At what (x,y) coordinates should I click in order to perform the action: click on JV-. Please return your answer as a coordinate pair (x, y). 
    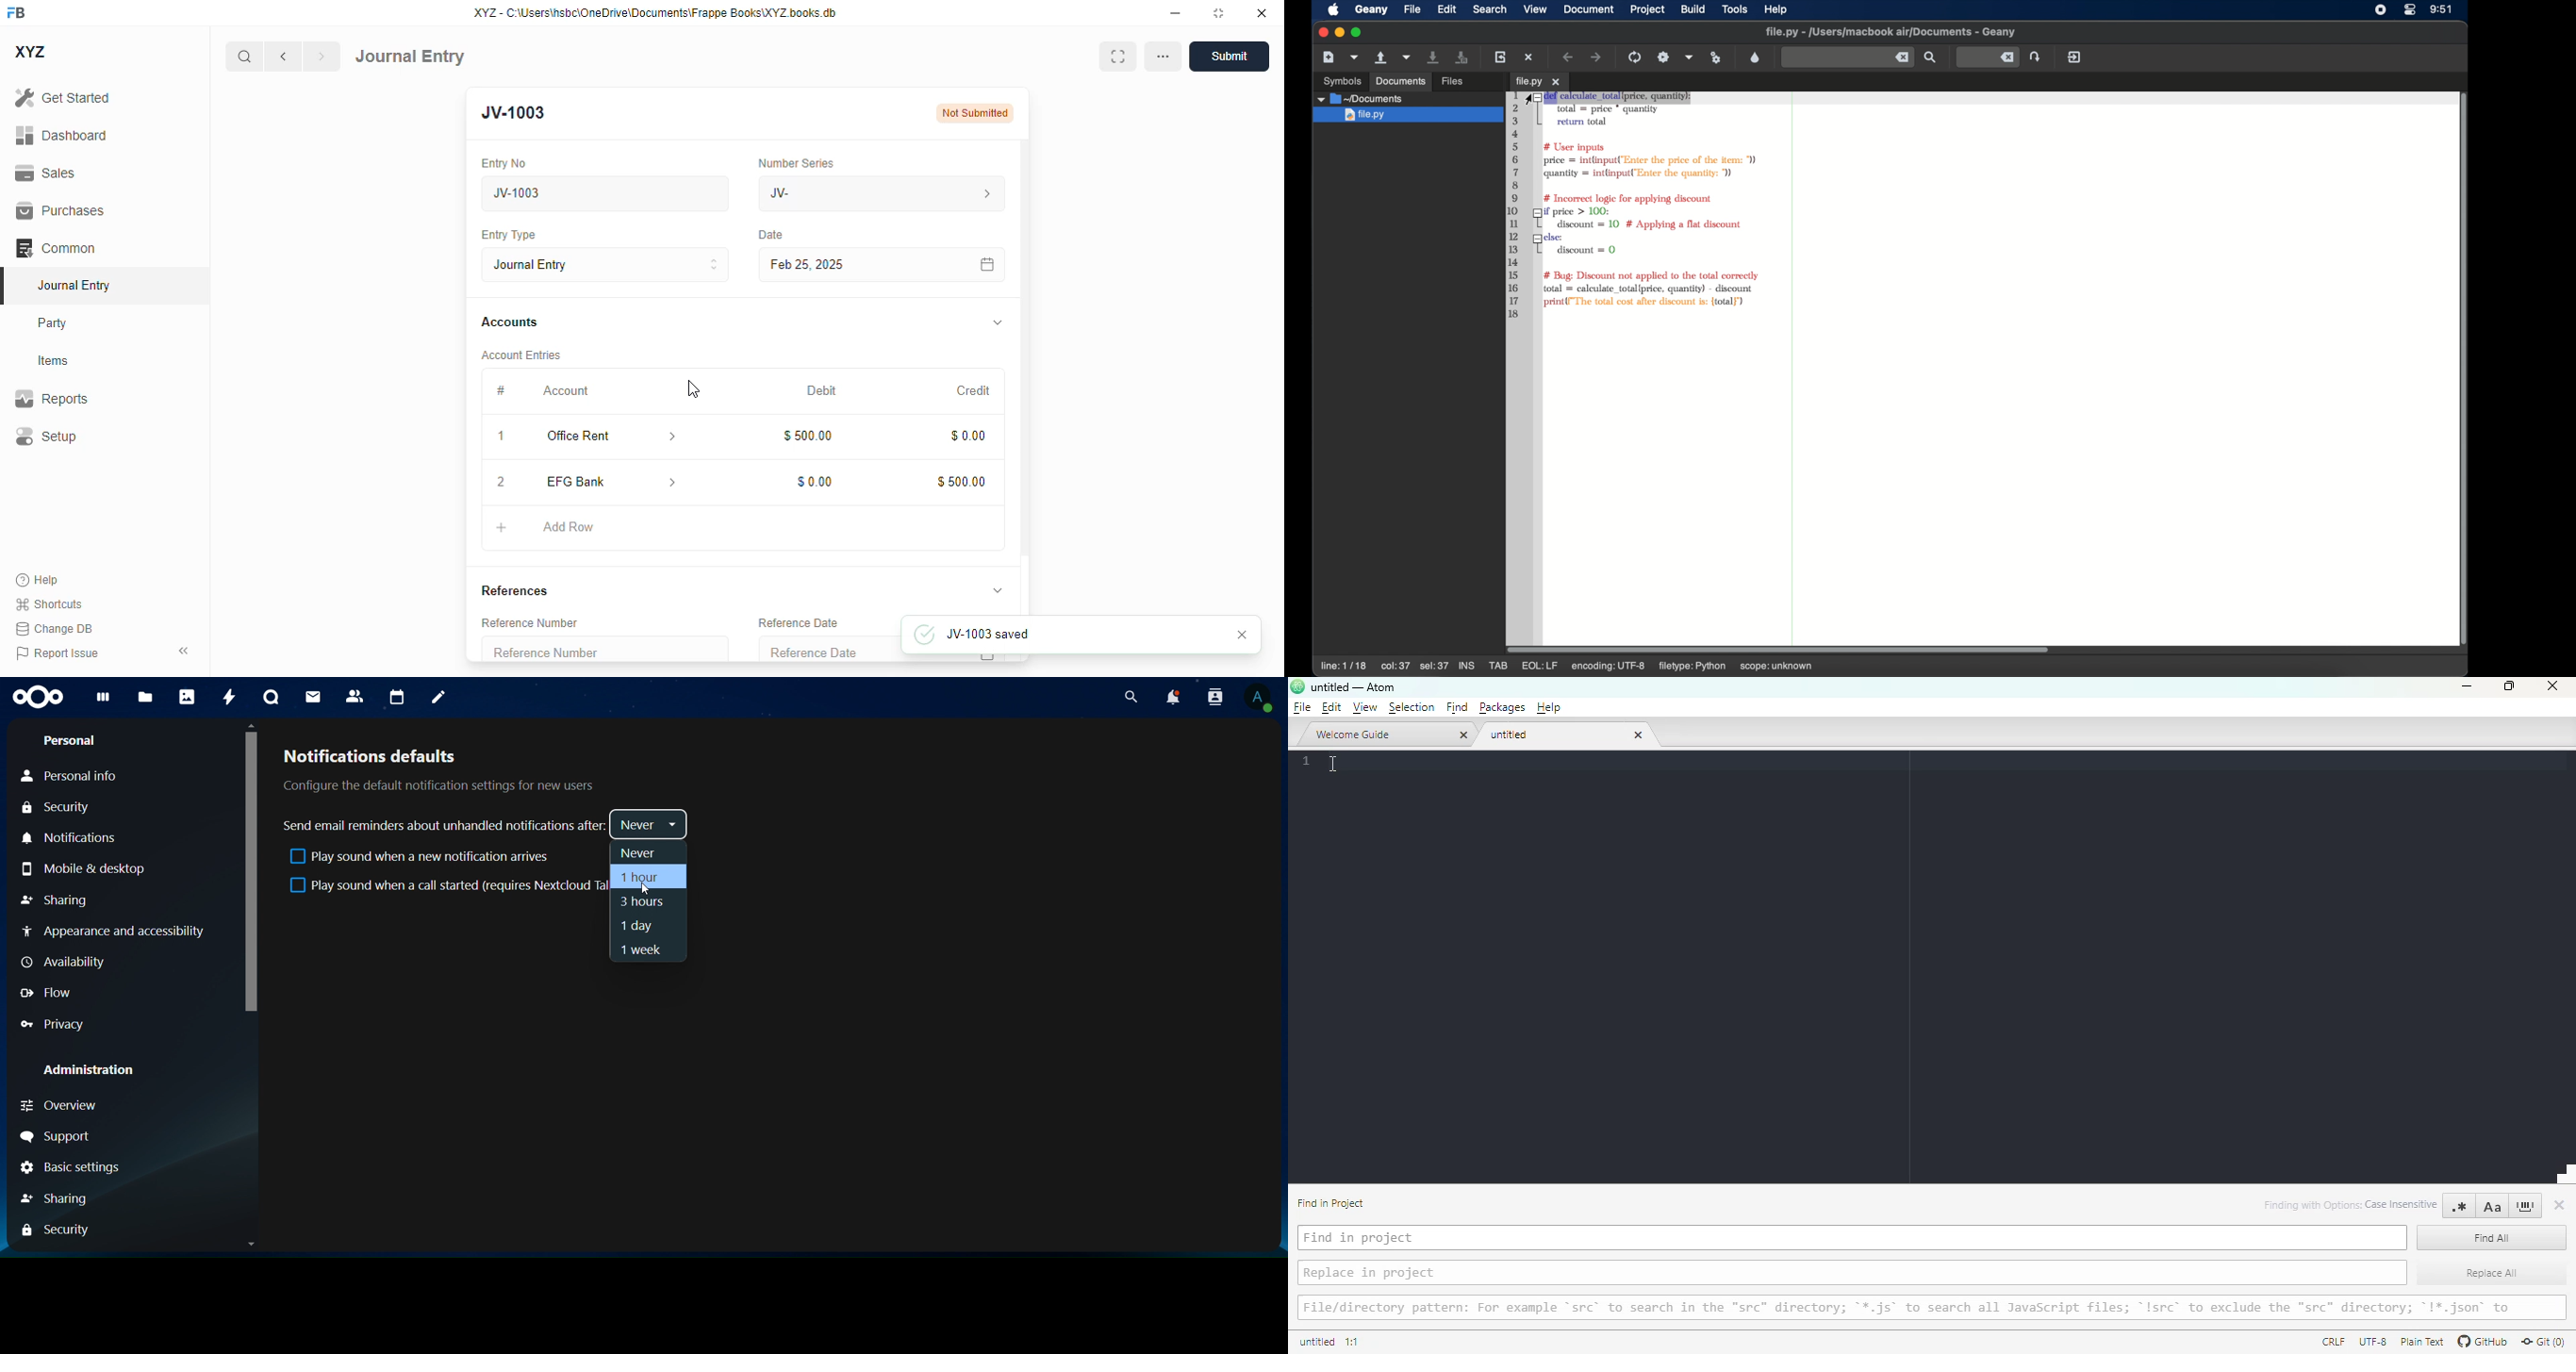
    Looking at the image, I should click on (841, 194).